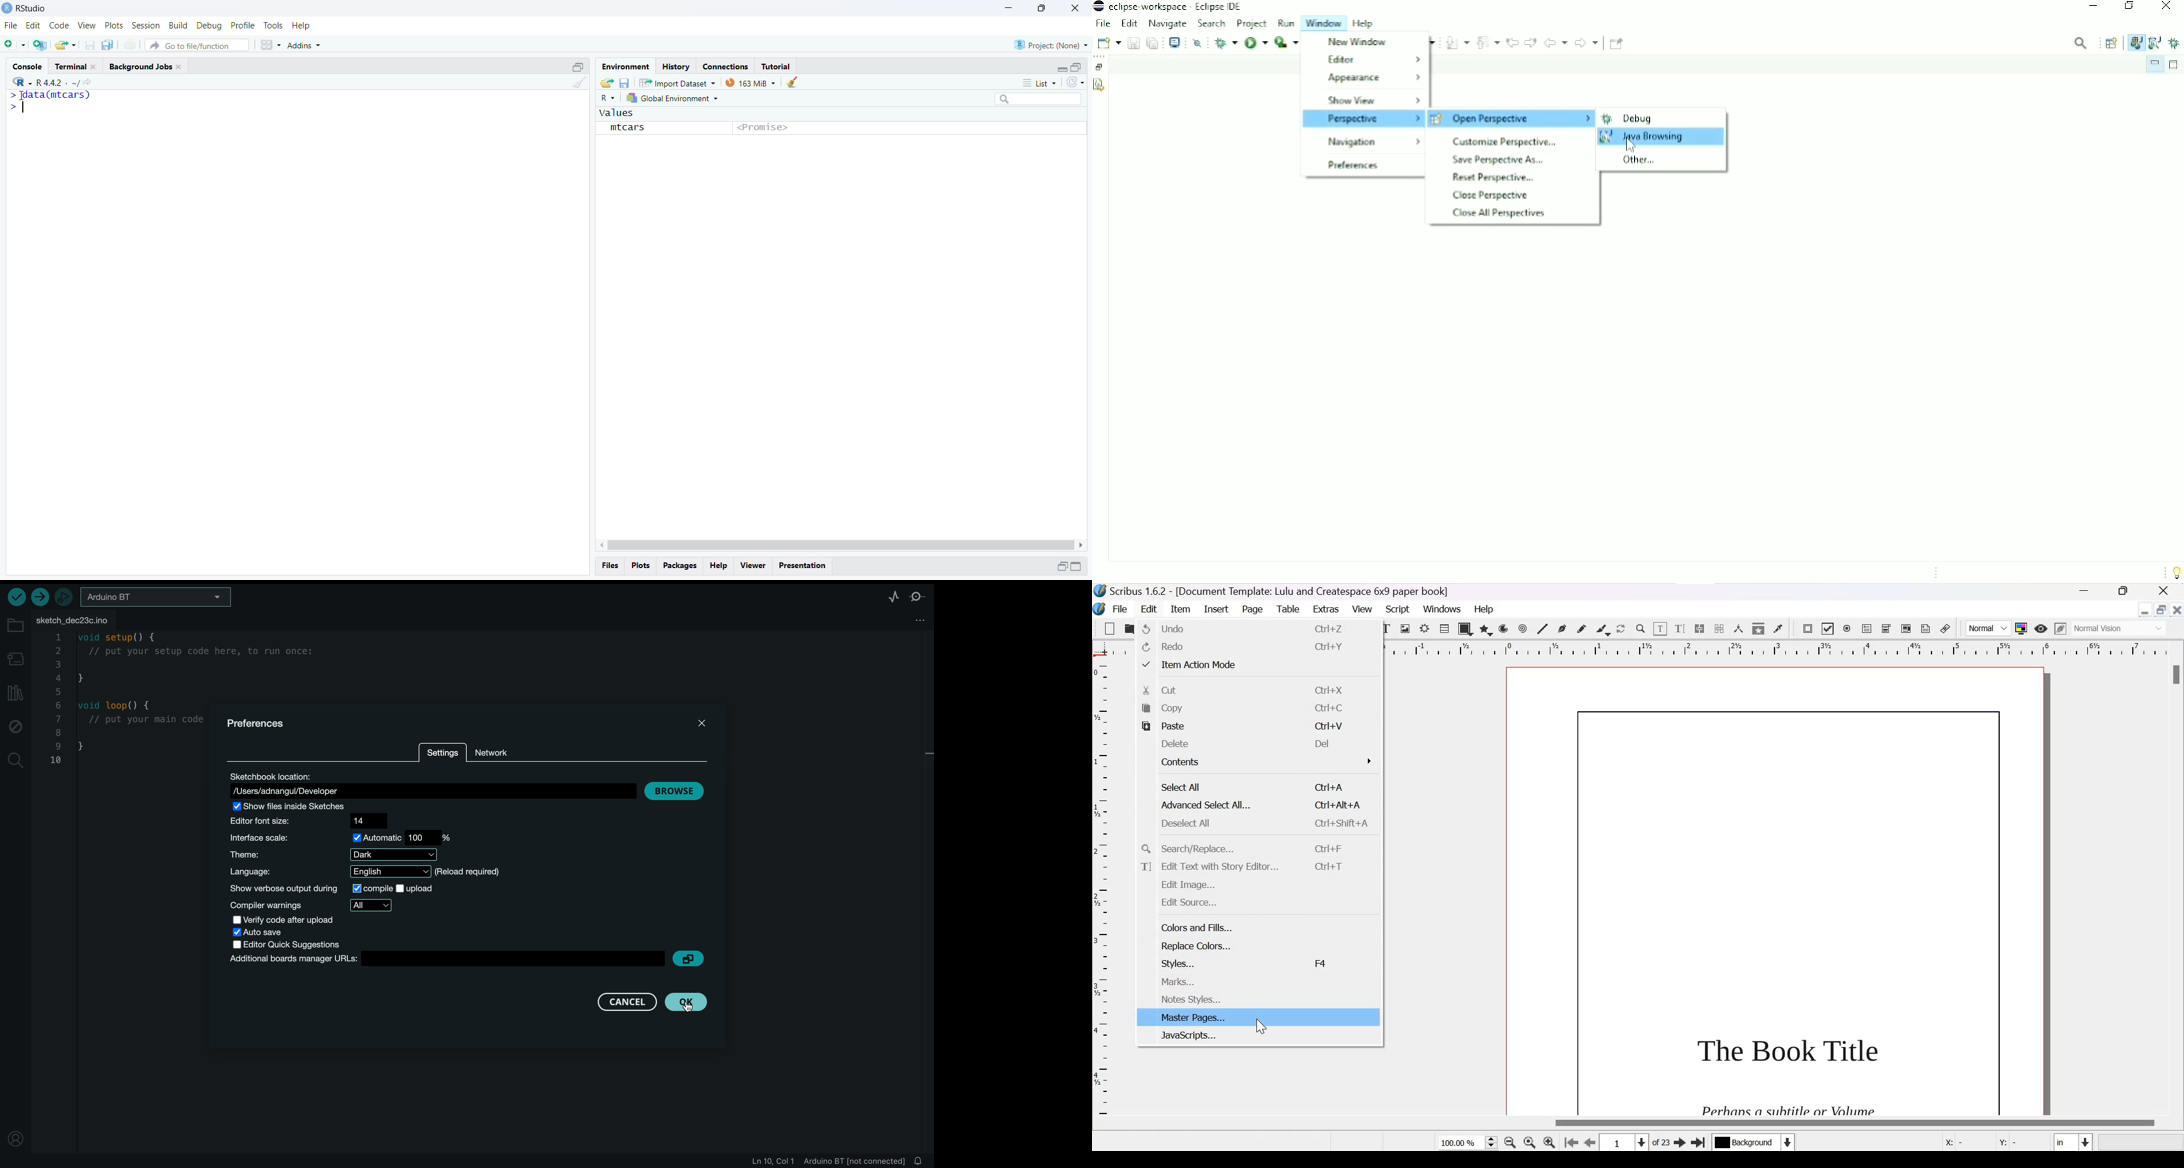  What do you see at coordinates (209, 26) in the screenshot?
I see `debug` at bounding box center [209, 26].